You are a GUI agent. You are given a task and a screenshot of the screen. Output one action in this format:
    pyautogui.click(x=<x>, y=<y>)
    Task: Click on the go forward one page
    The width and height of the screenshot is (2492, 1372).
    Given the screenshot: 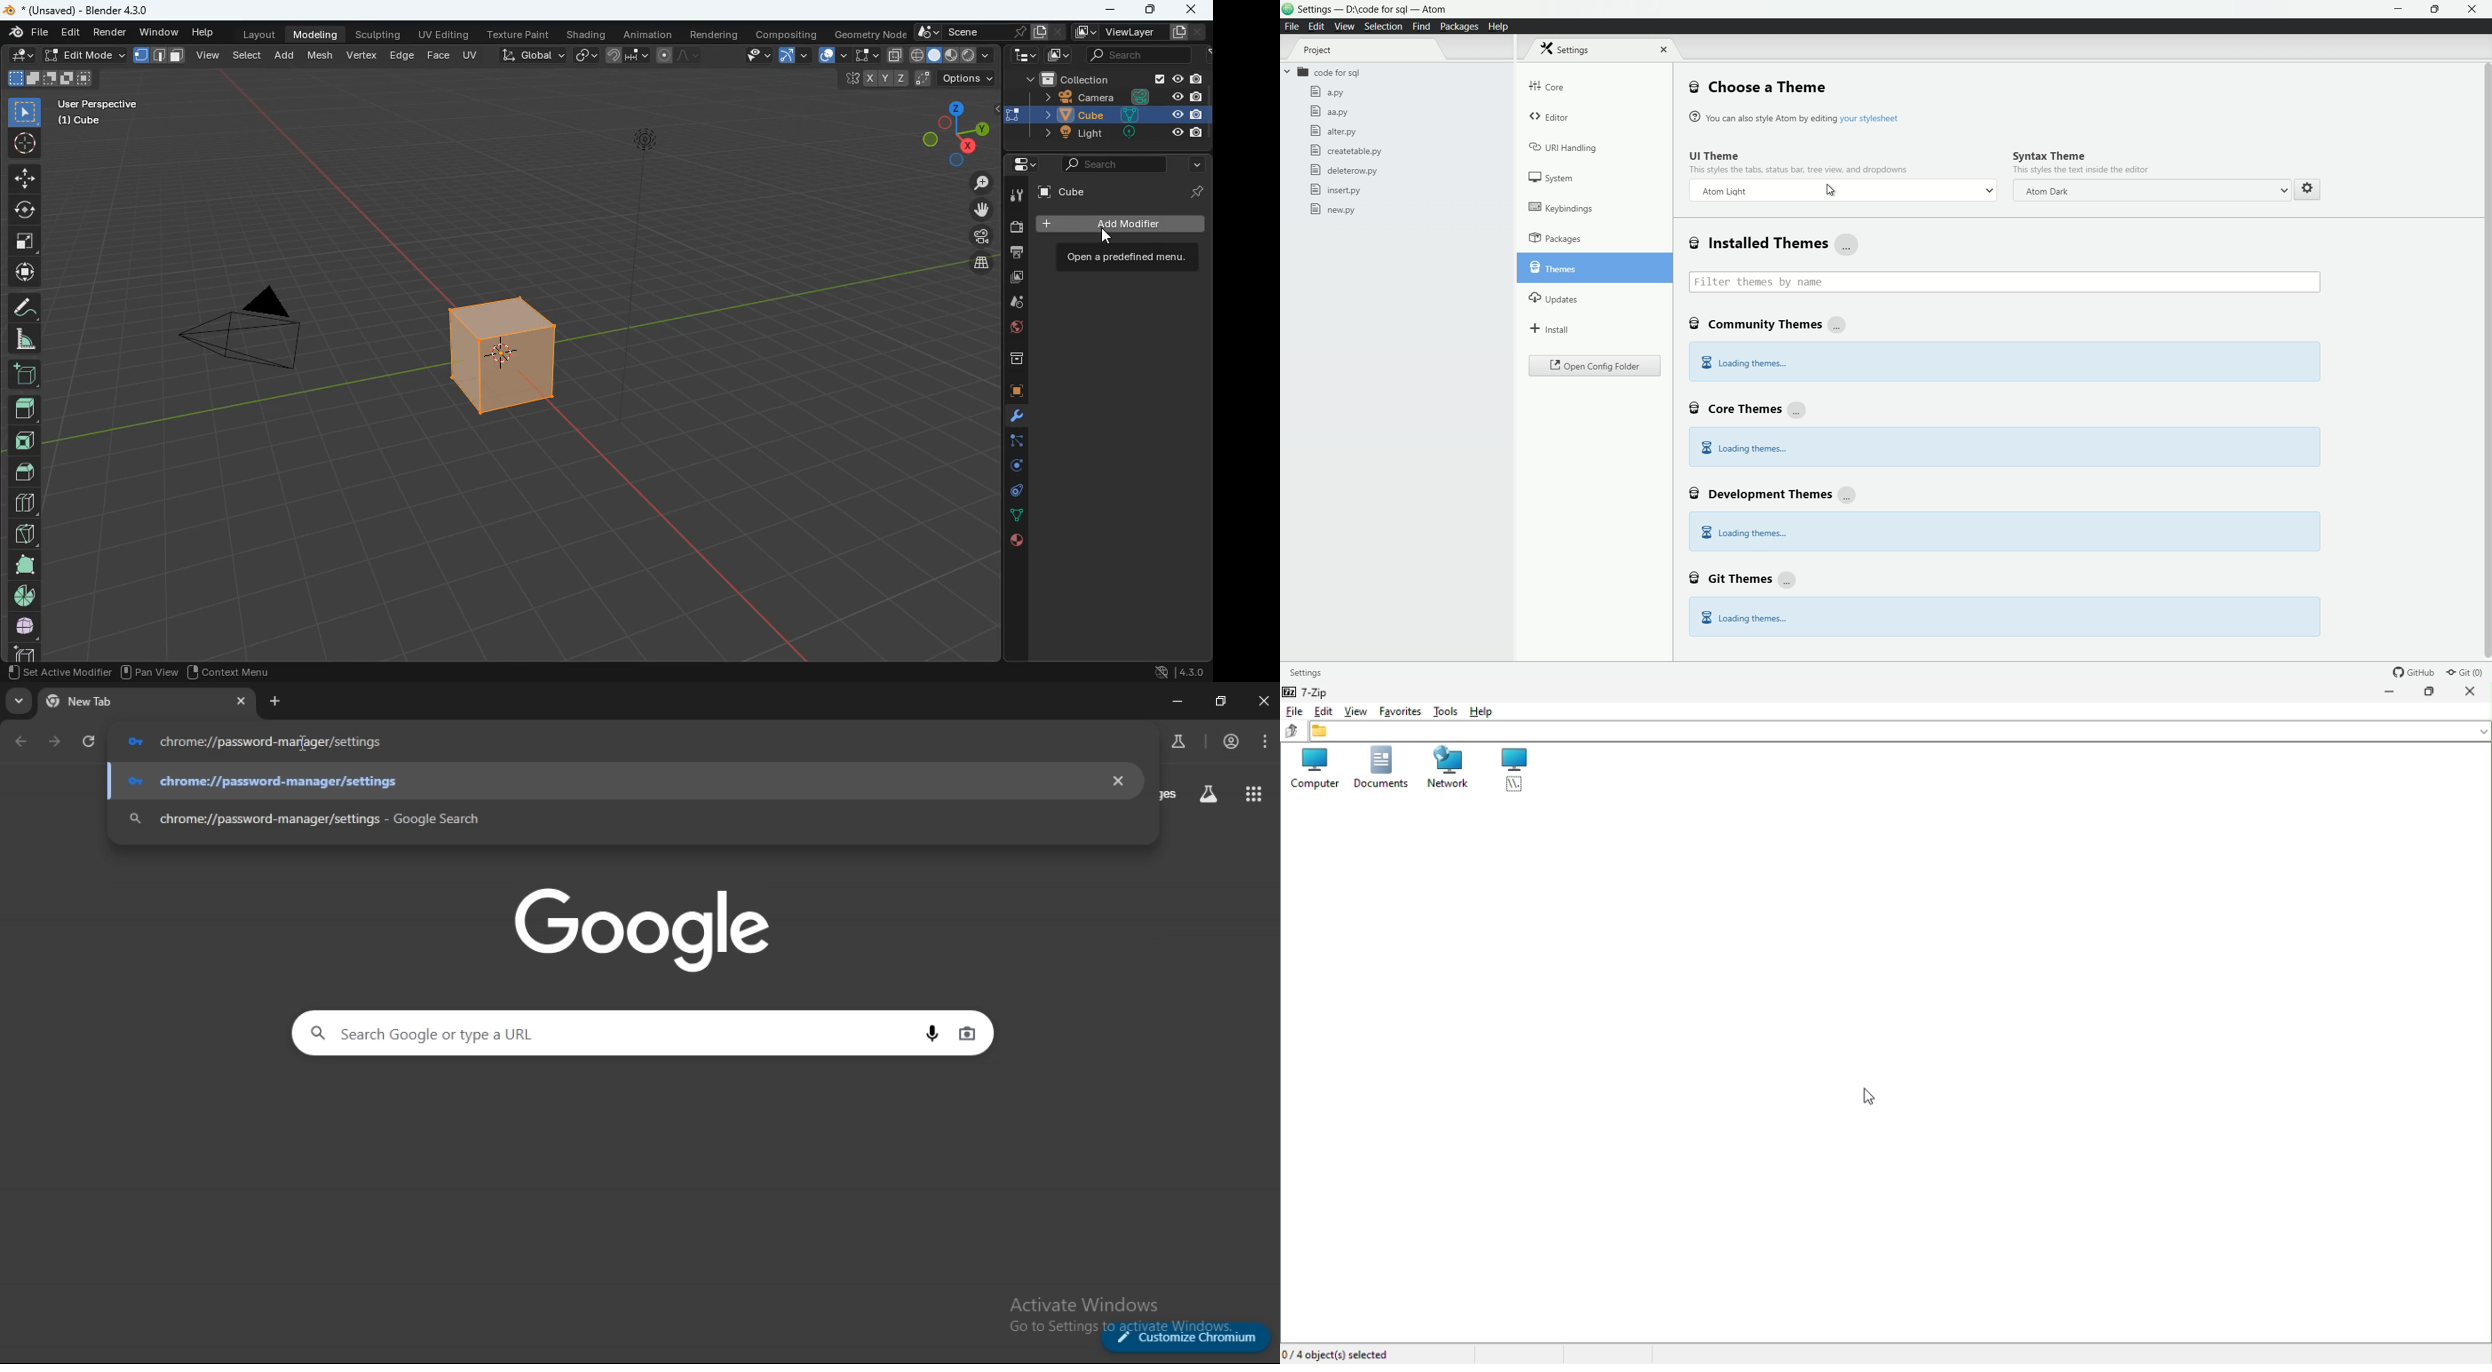 What is the action you would take?
    pyautogui.click(x=58, y=742)
    